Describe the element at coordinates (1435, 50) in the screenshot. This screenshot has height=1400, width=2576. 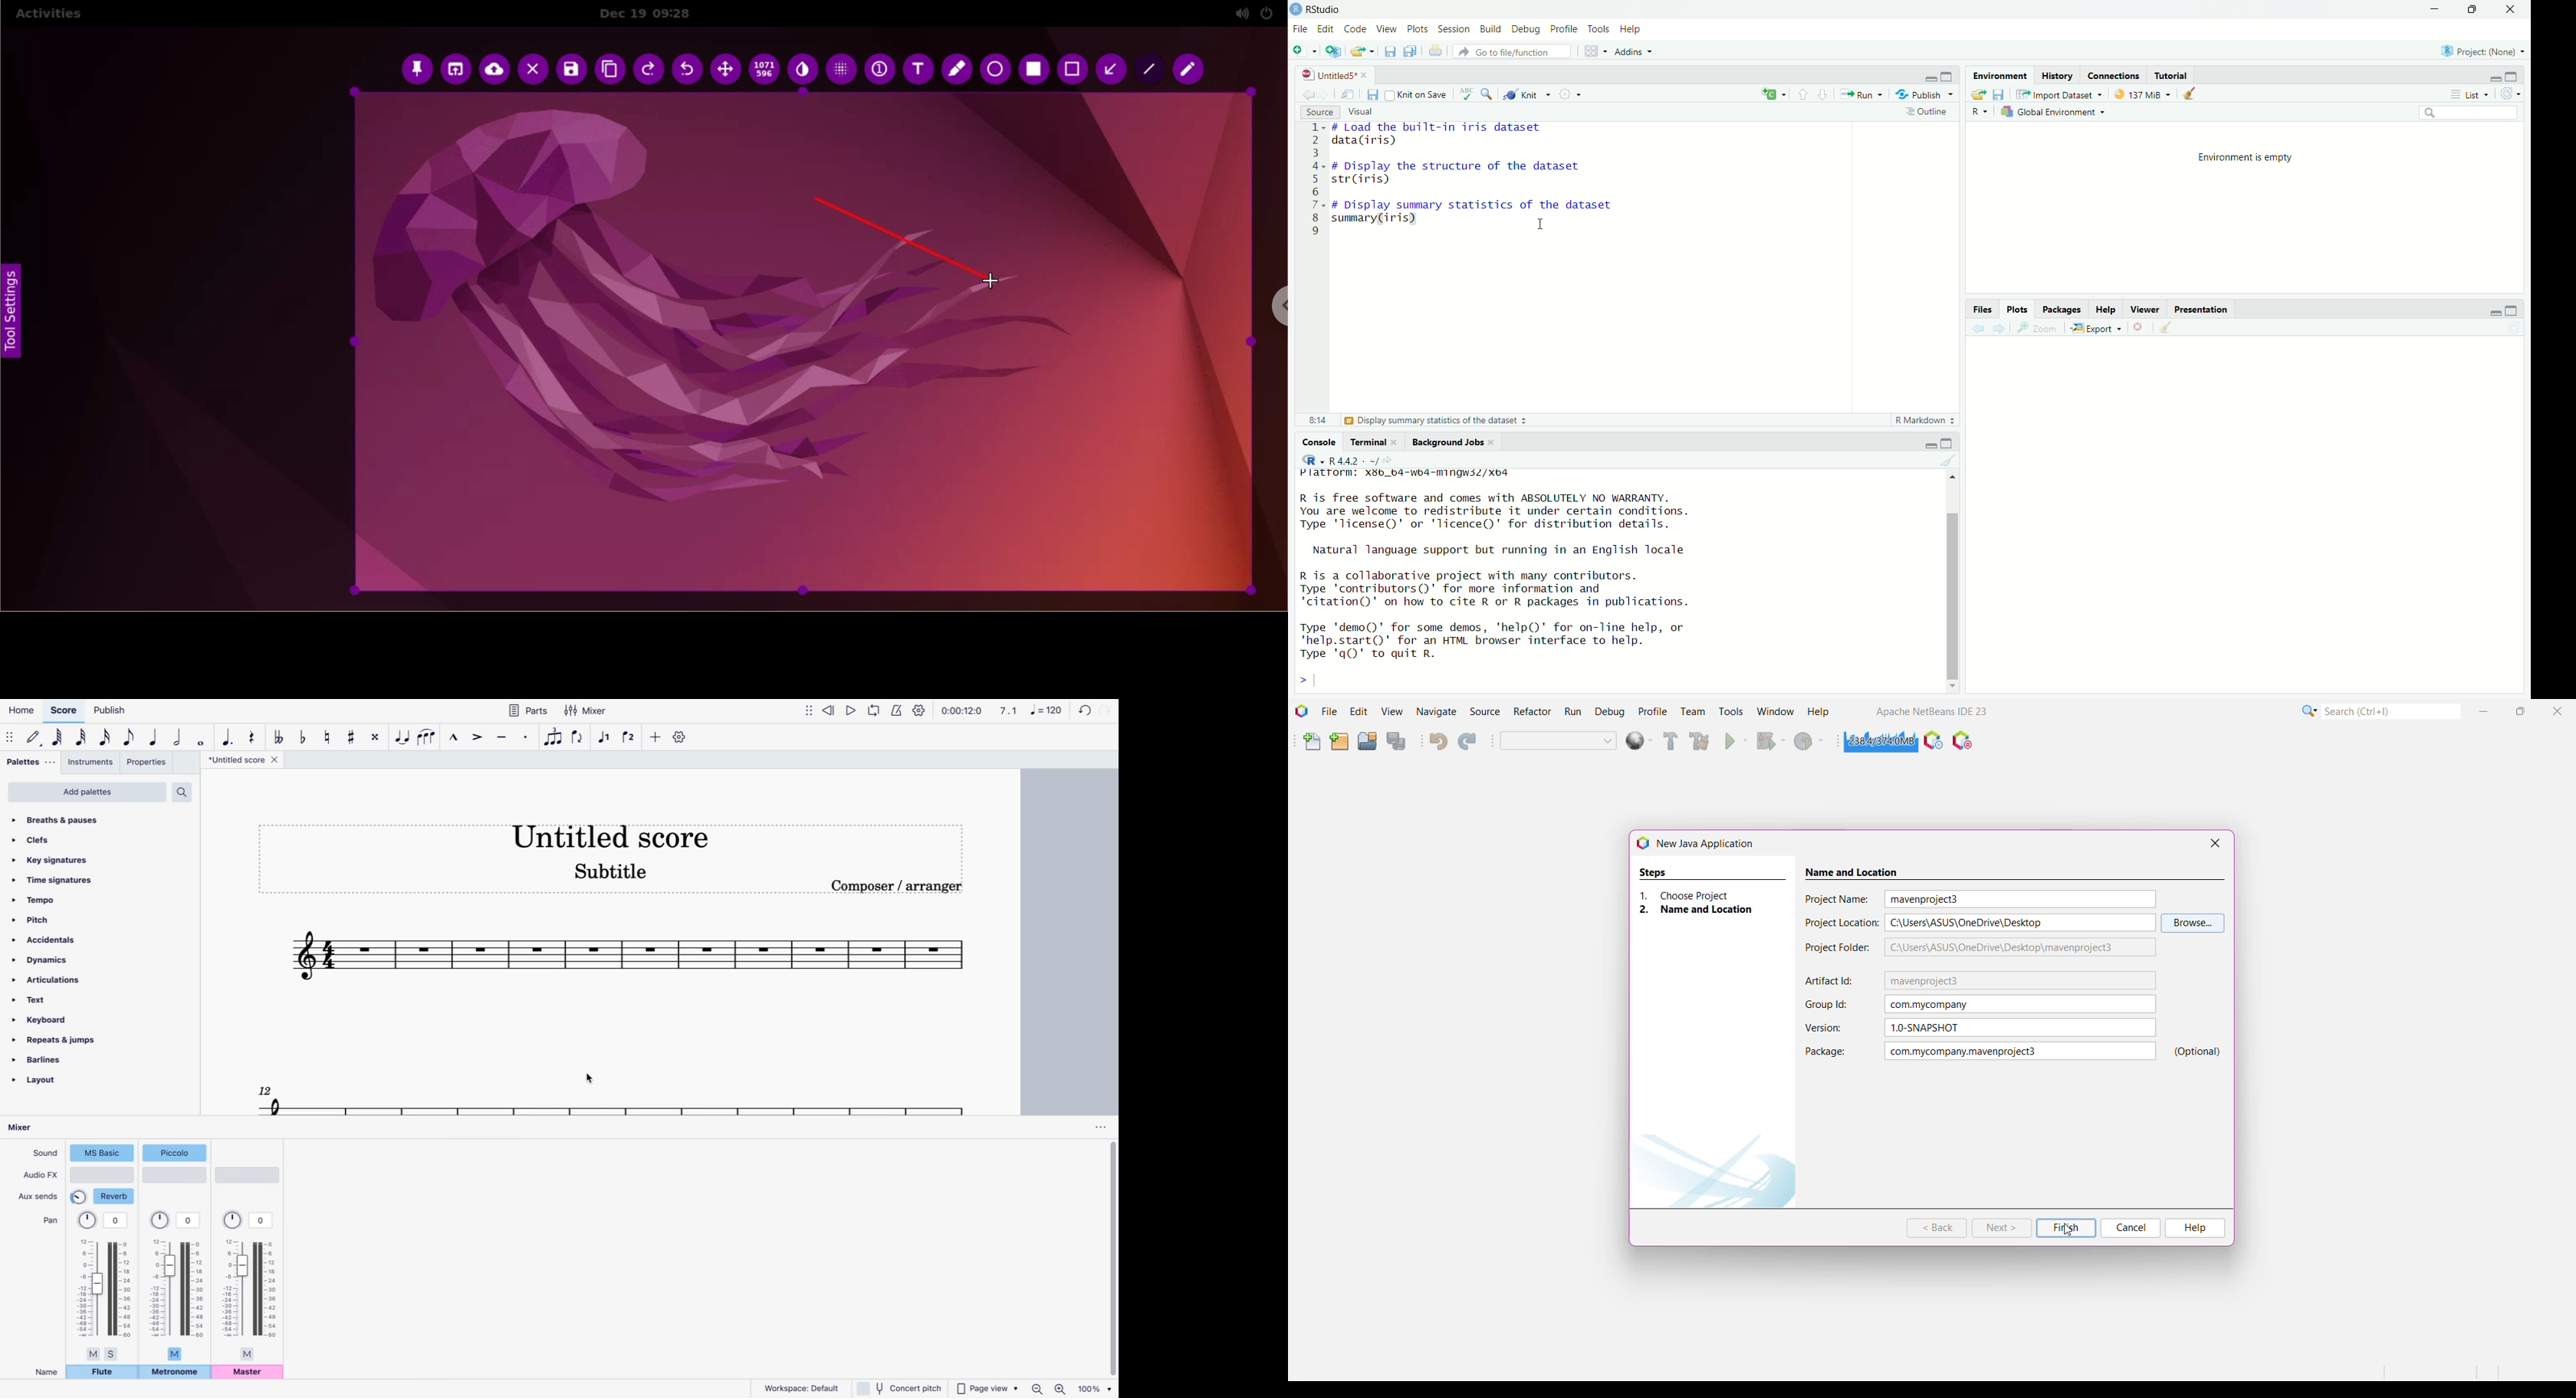
I see `Print` at that location.